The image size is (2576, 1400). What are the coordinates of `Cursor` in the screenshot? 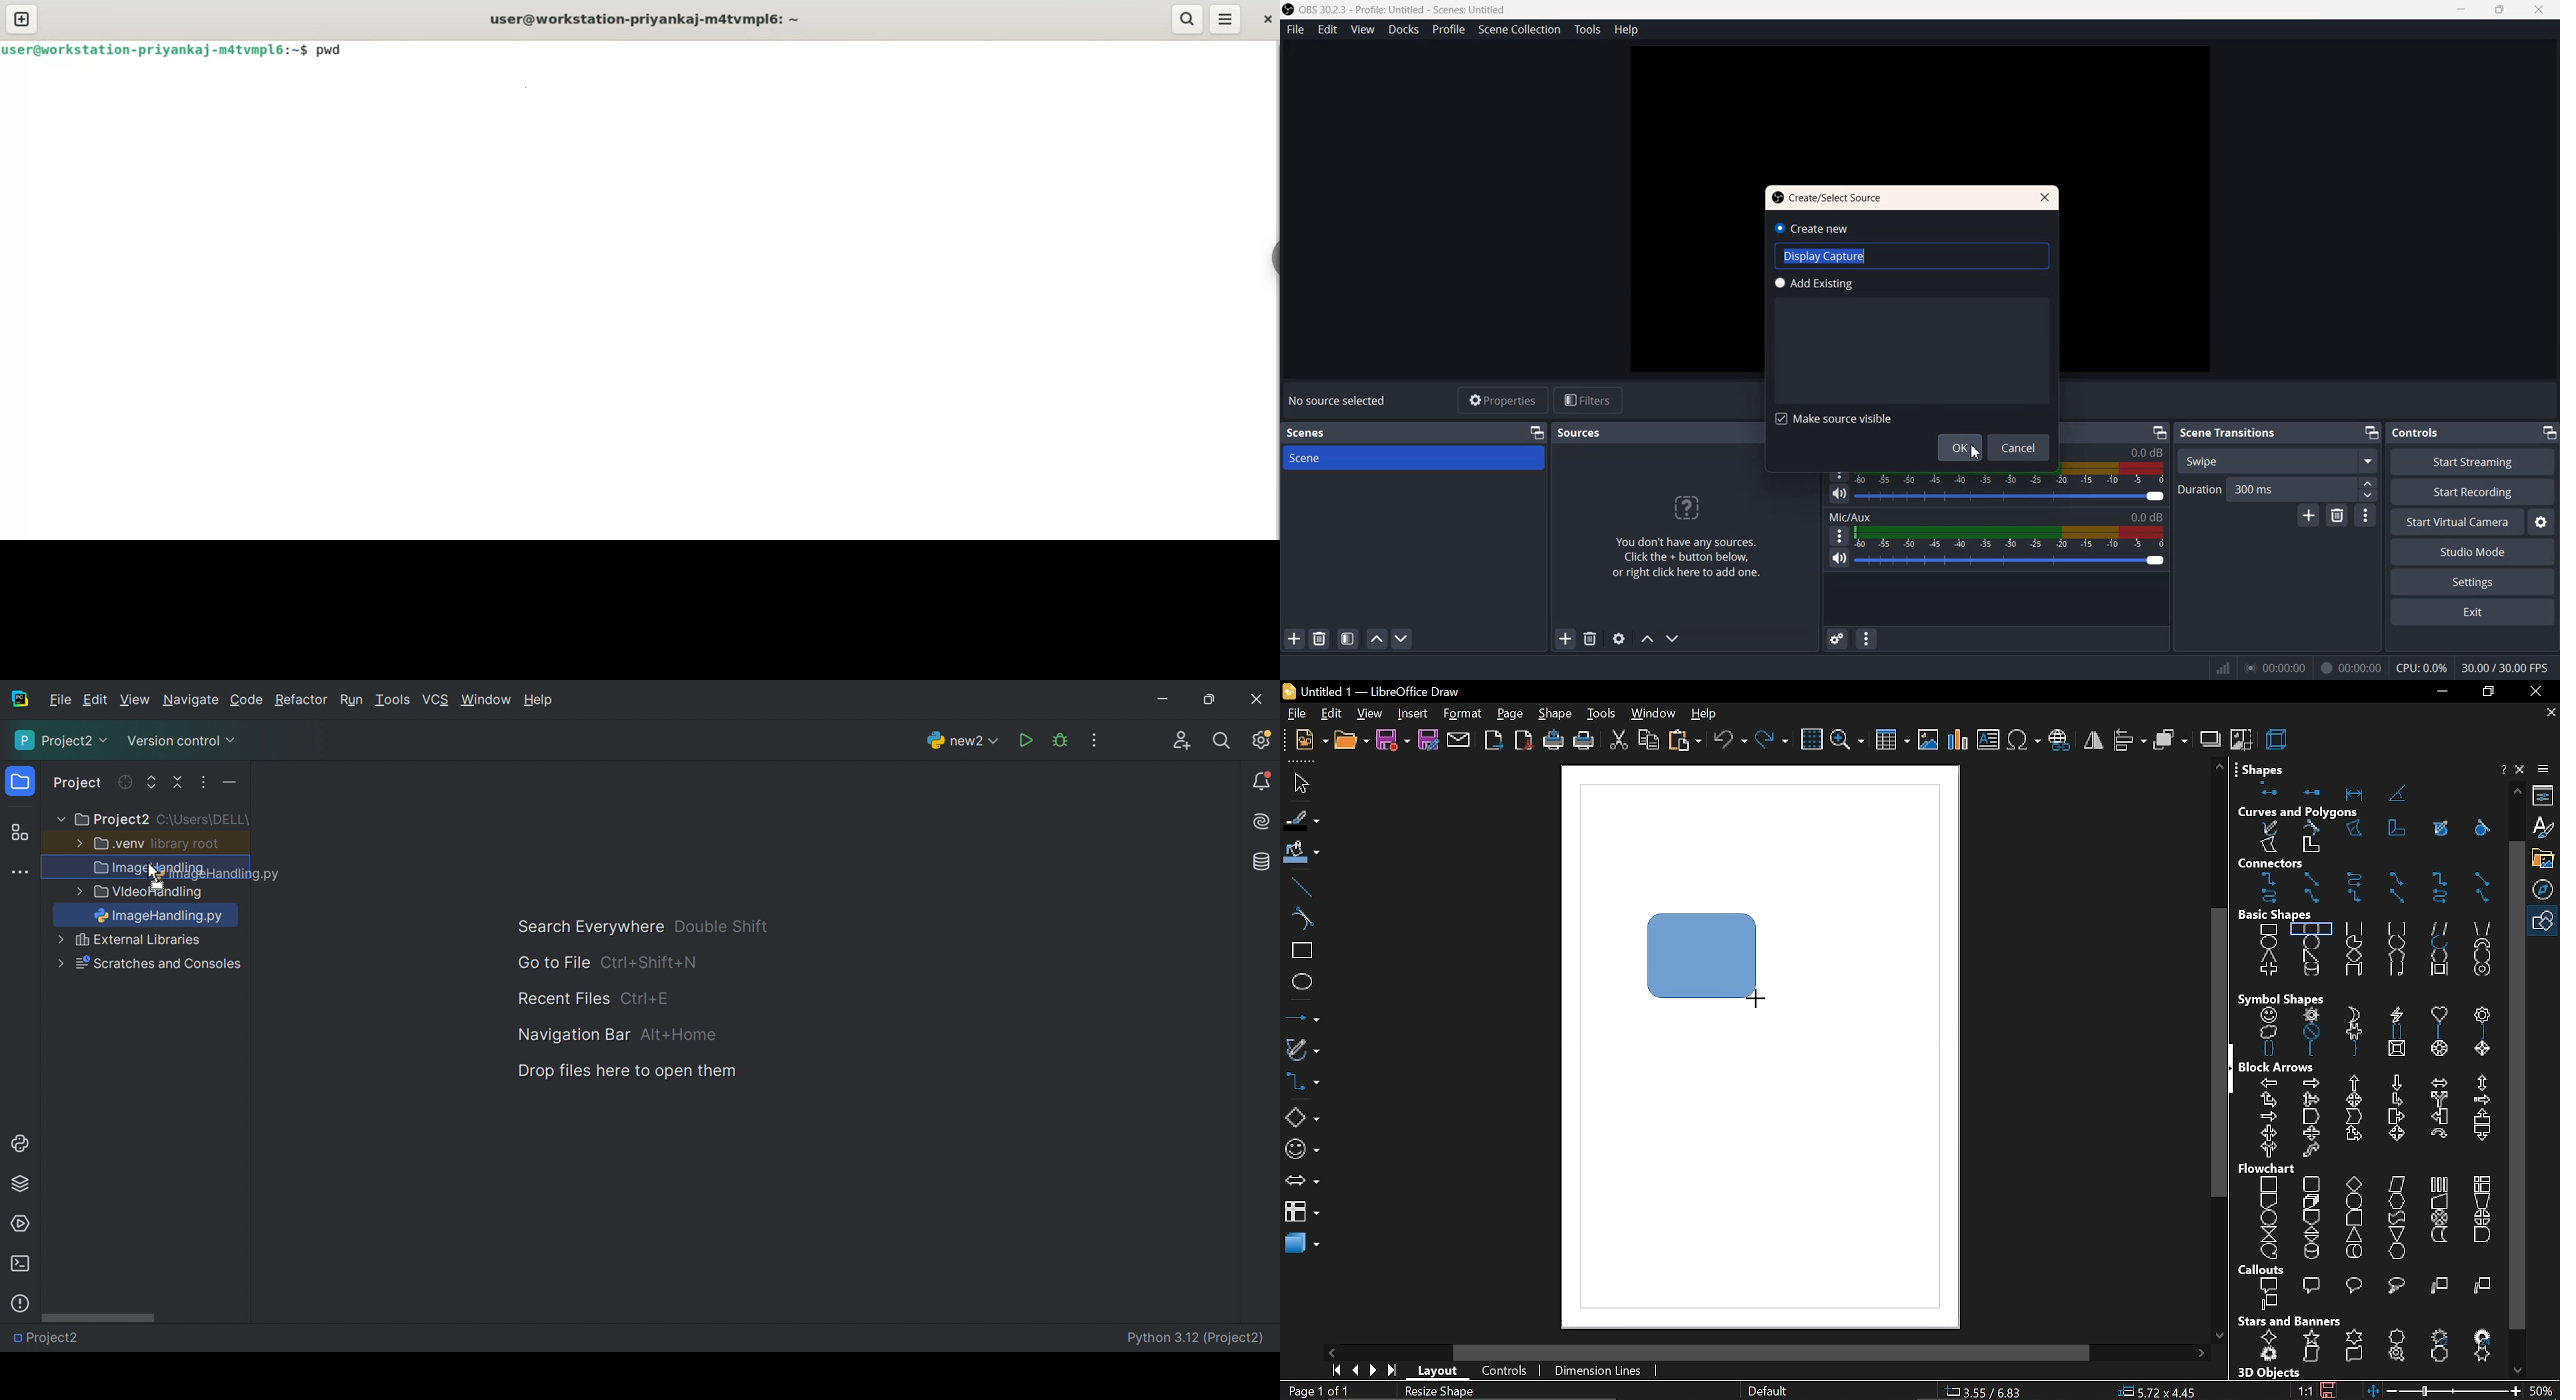 It's located at (1974, 451).